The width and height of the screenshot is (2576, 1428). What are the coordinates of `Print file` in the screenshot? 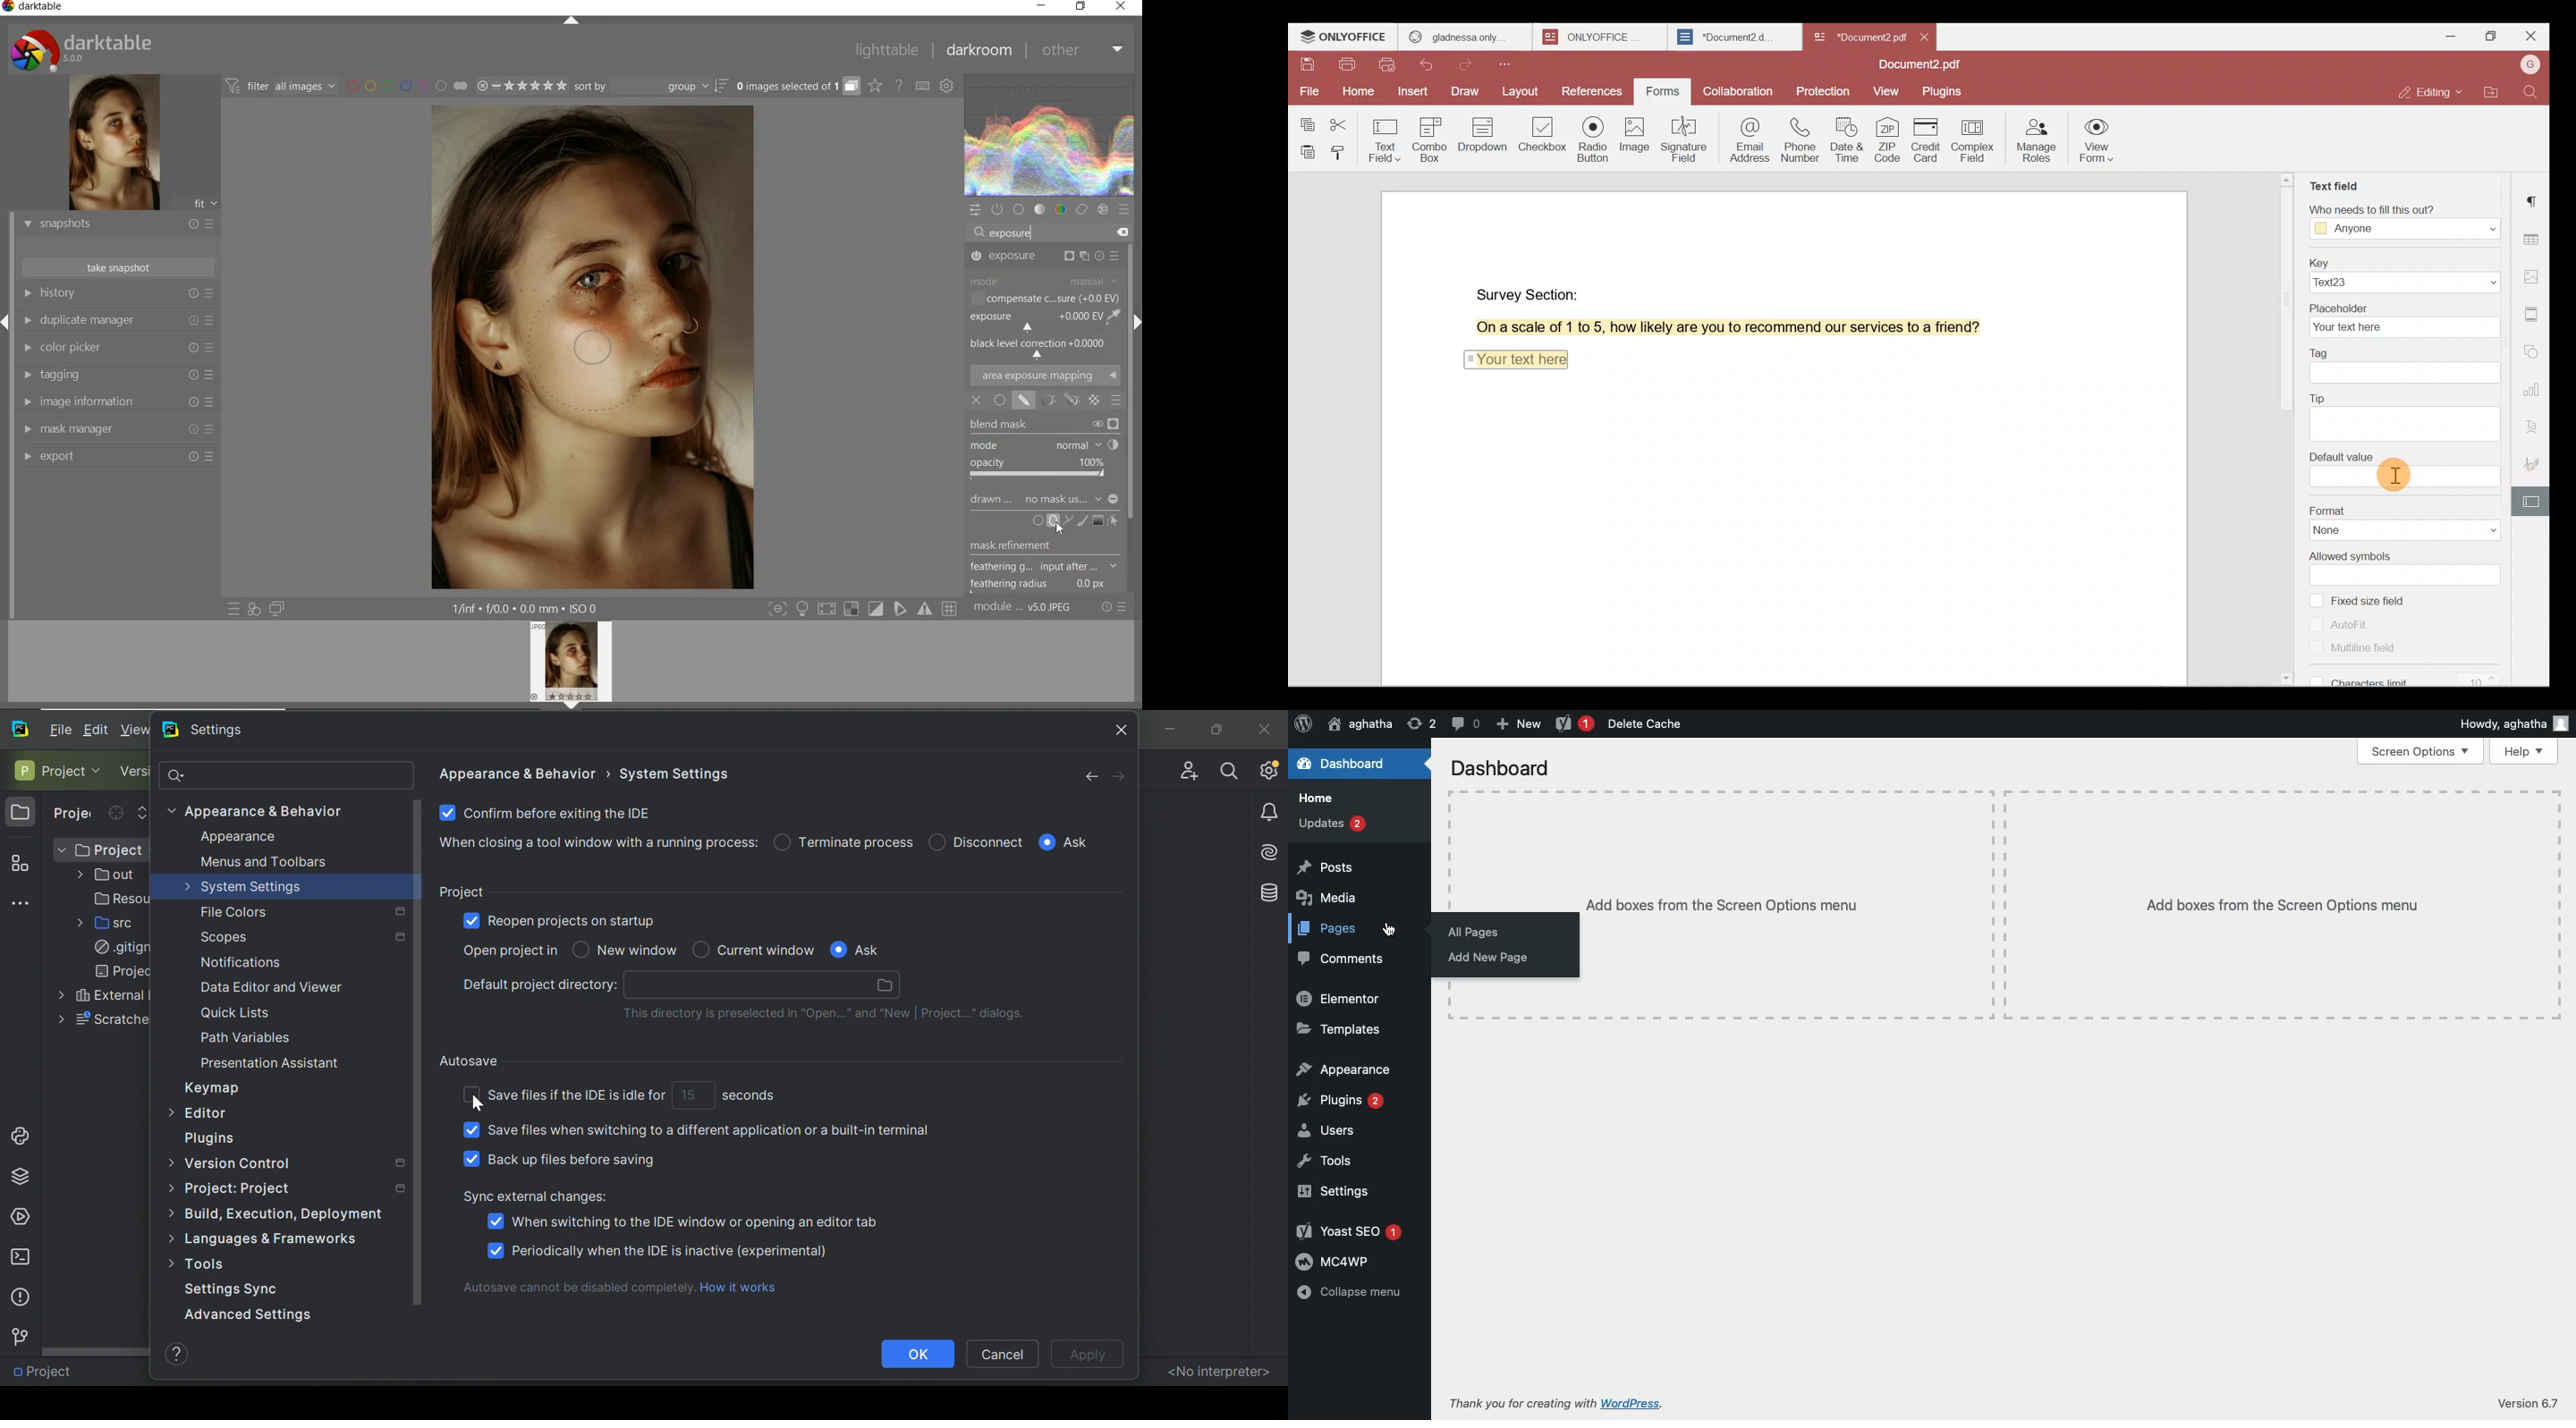 It's located at (1347, 67).